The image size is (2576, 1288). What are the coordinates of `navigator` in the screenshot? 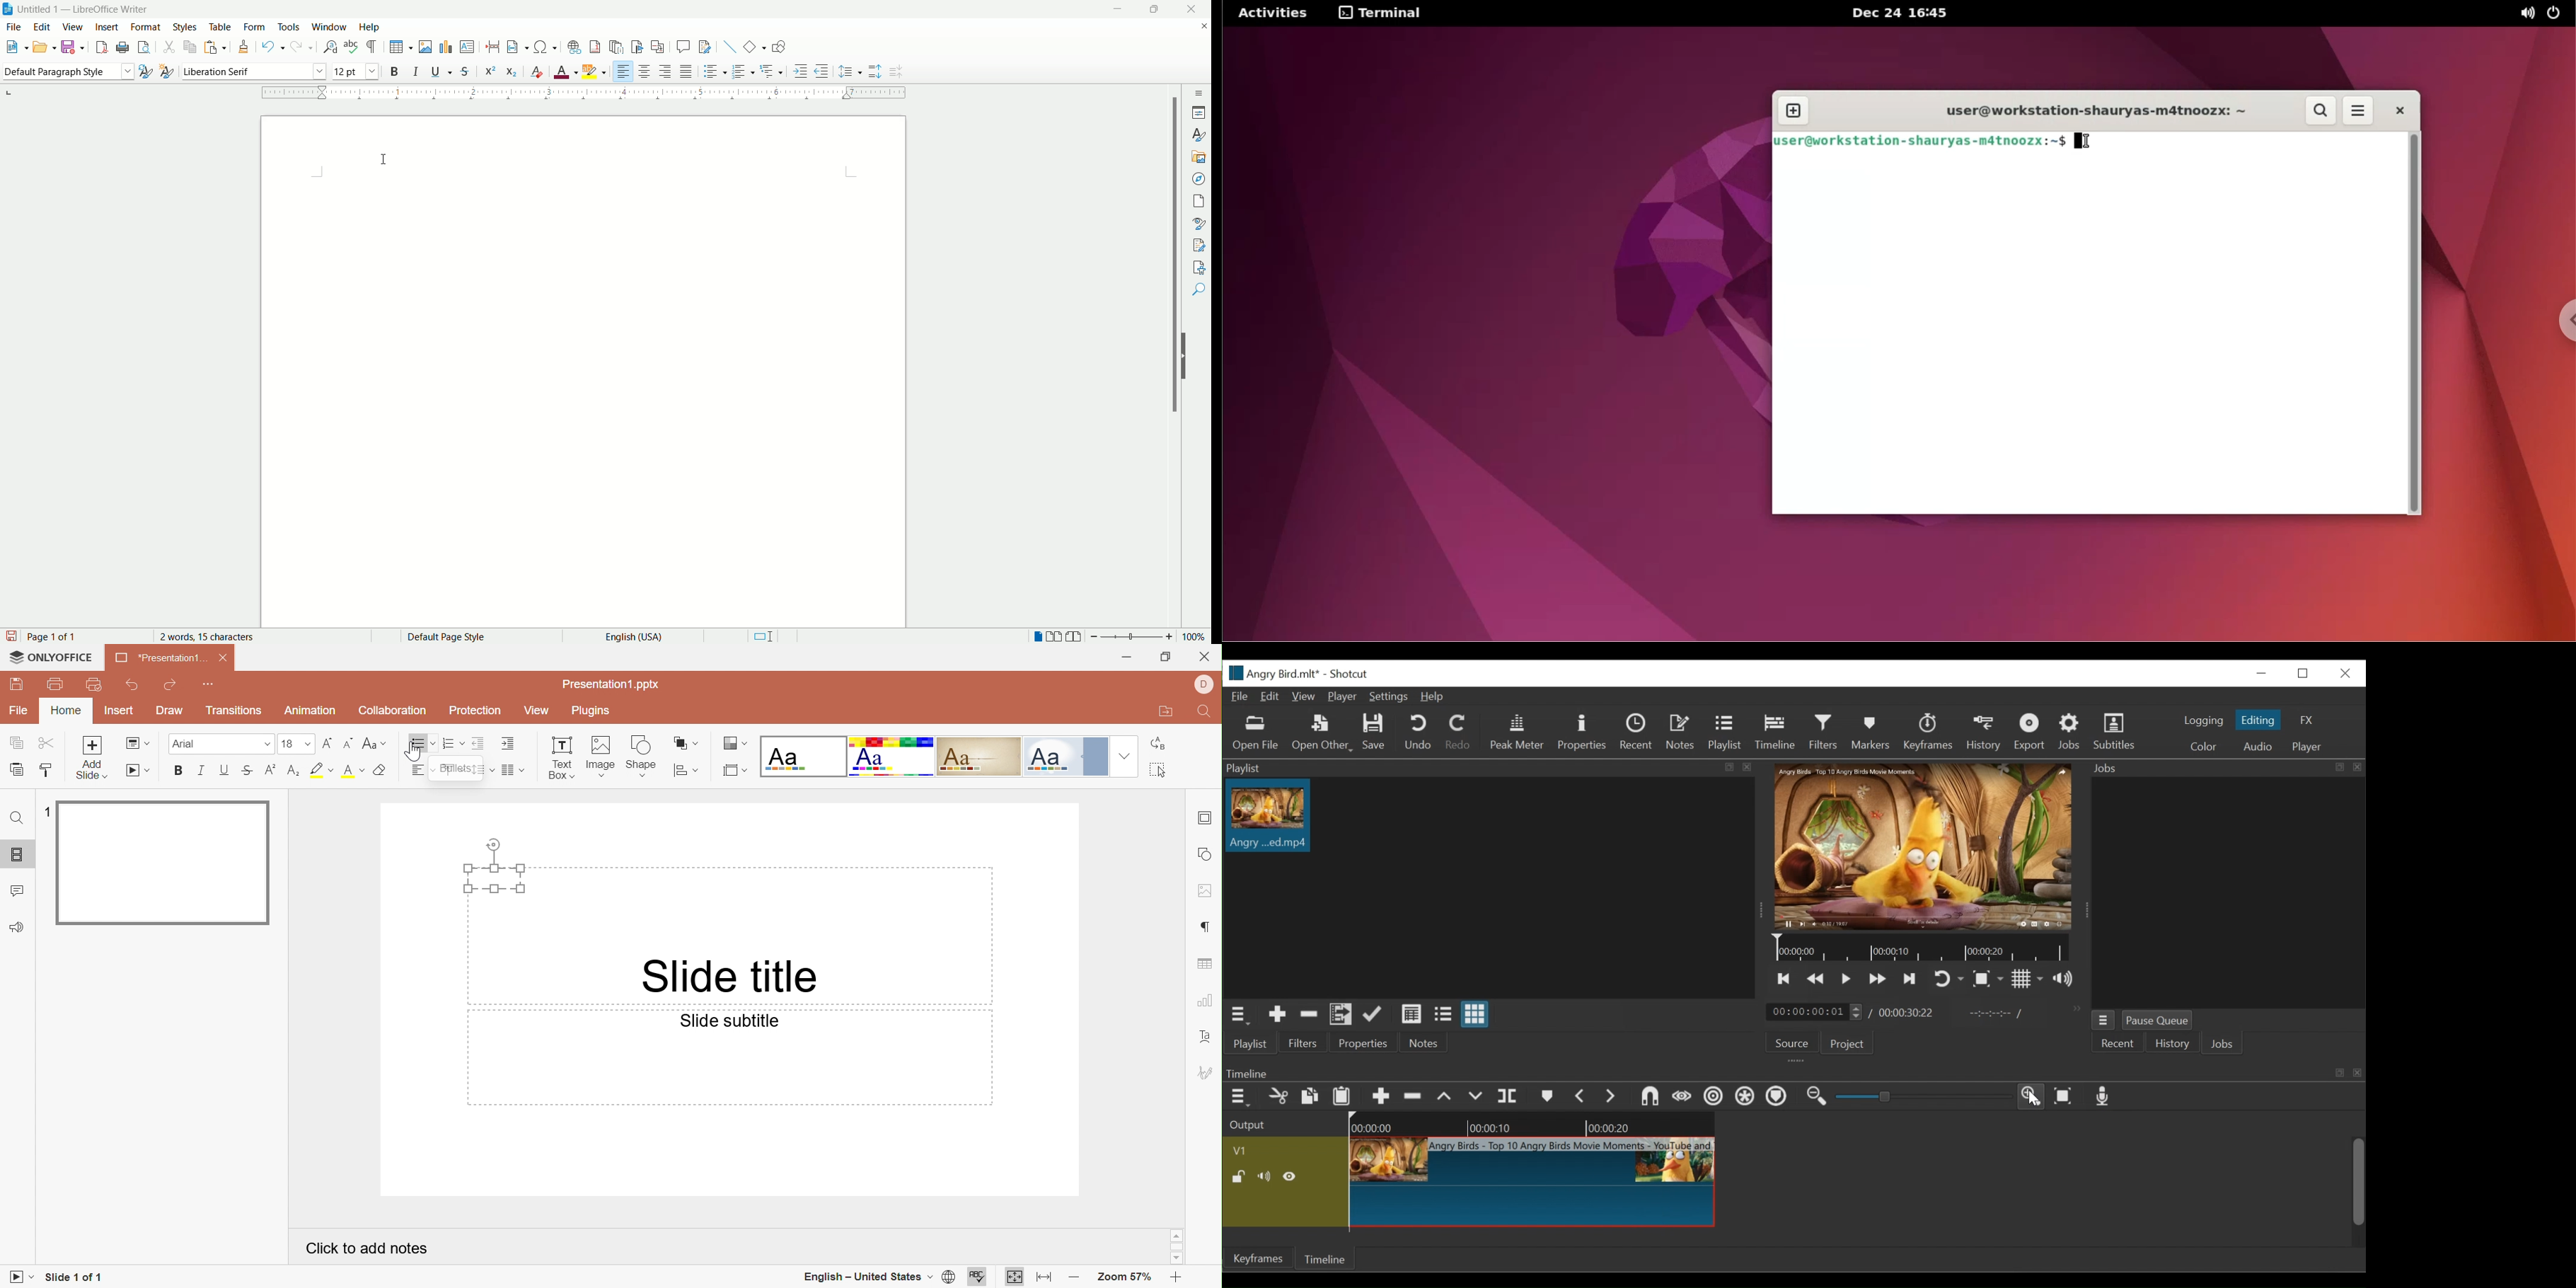 It's located at (1201, 180).